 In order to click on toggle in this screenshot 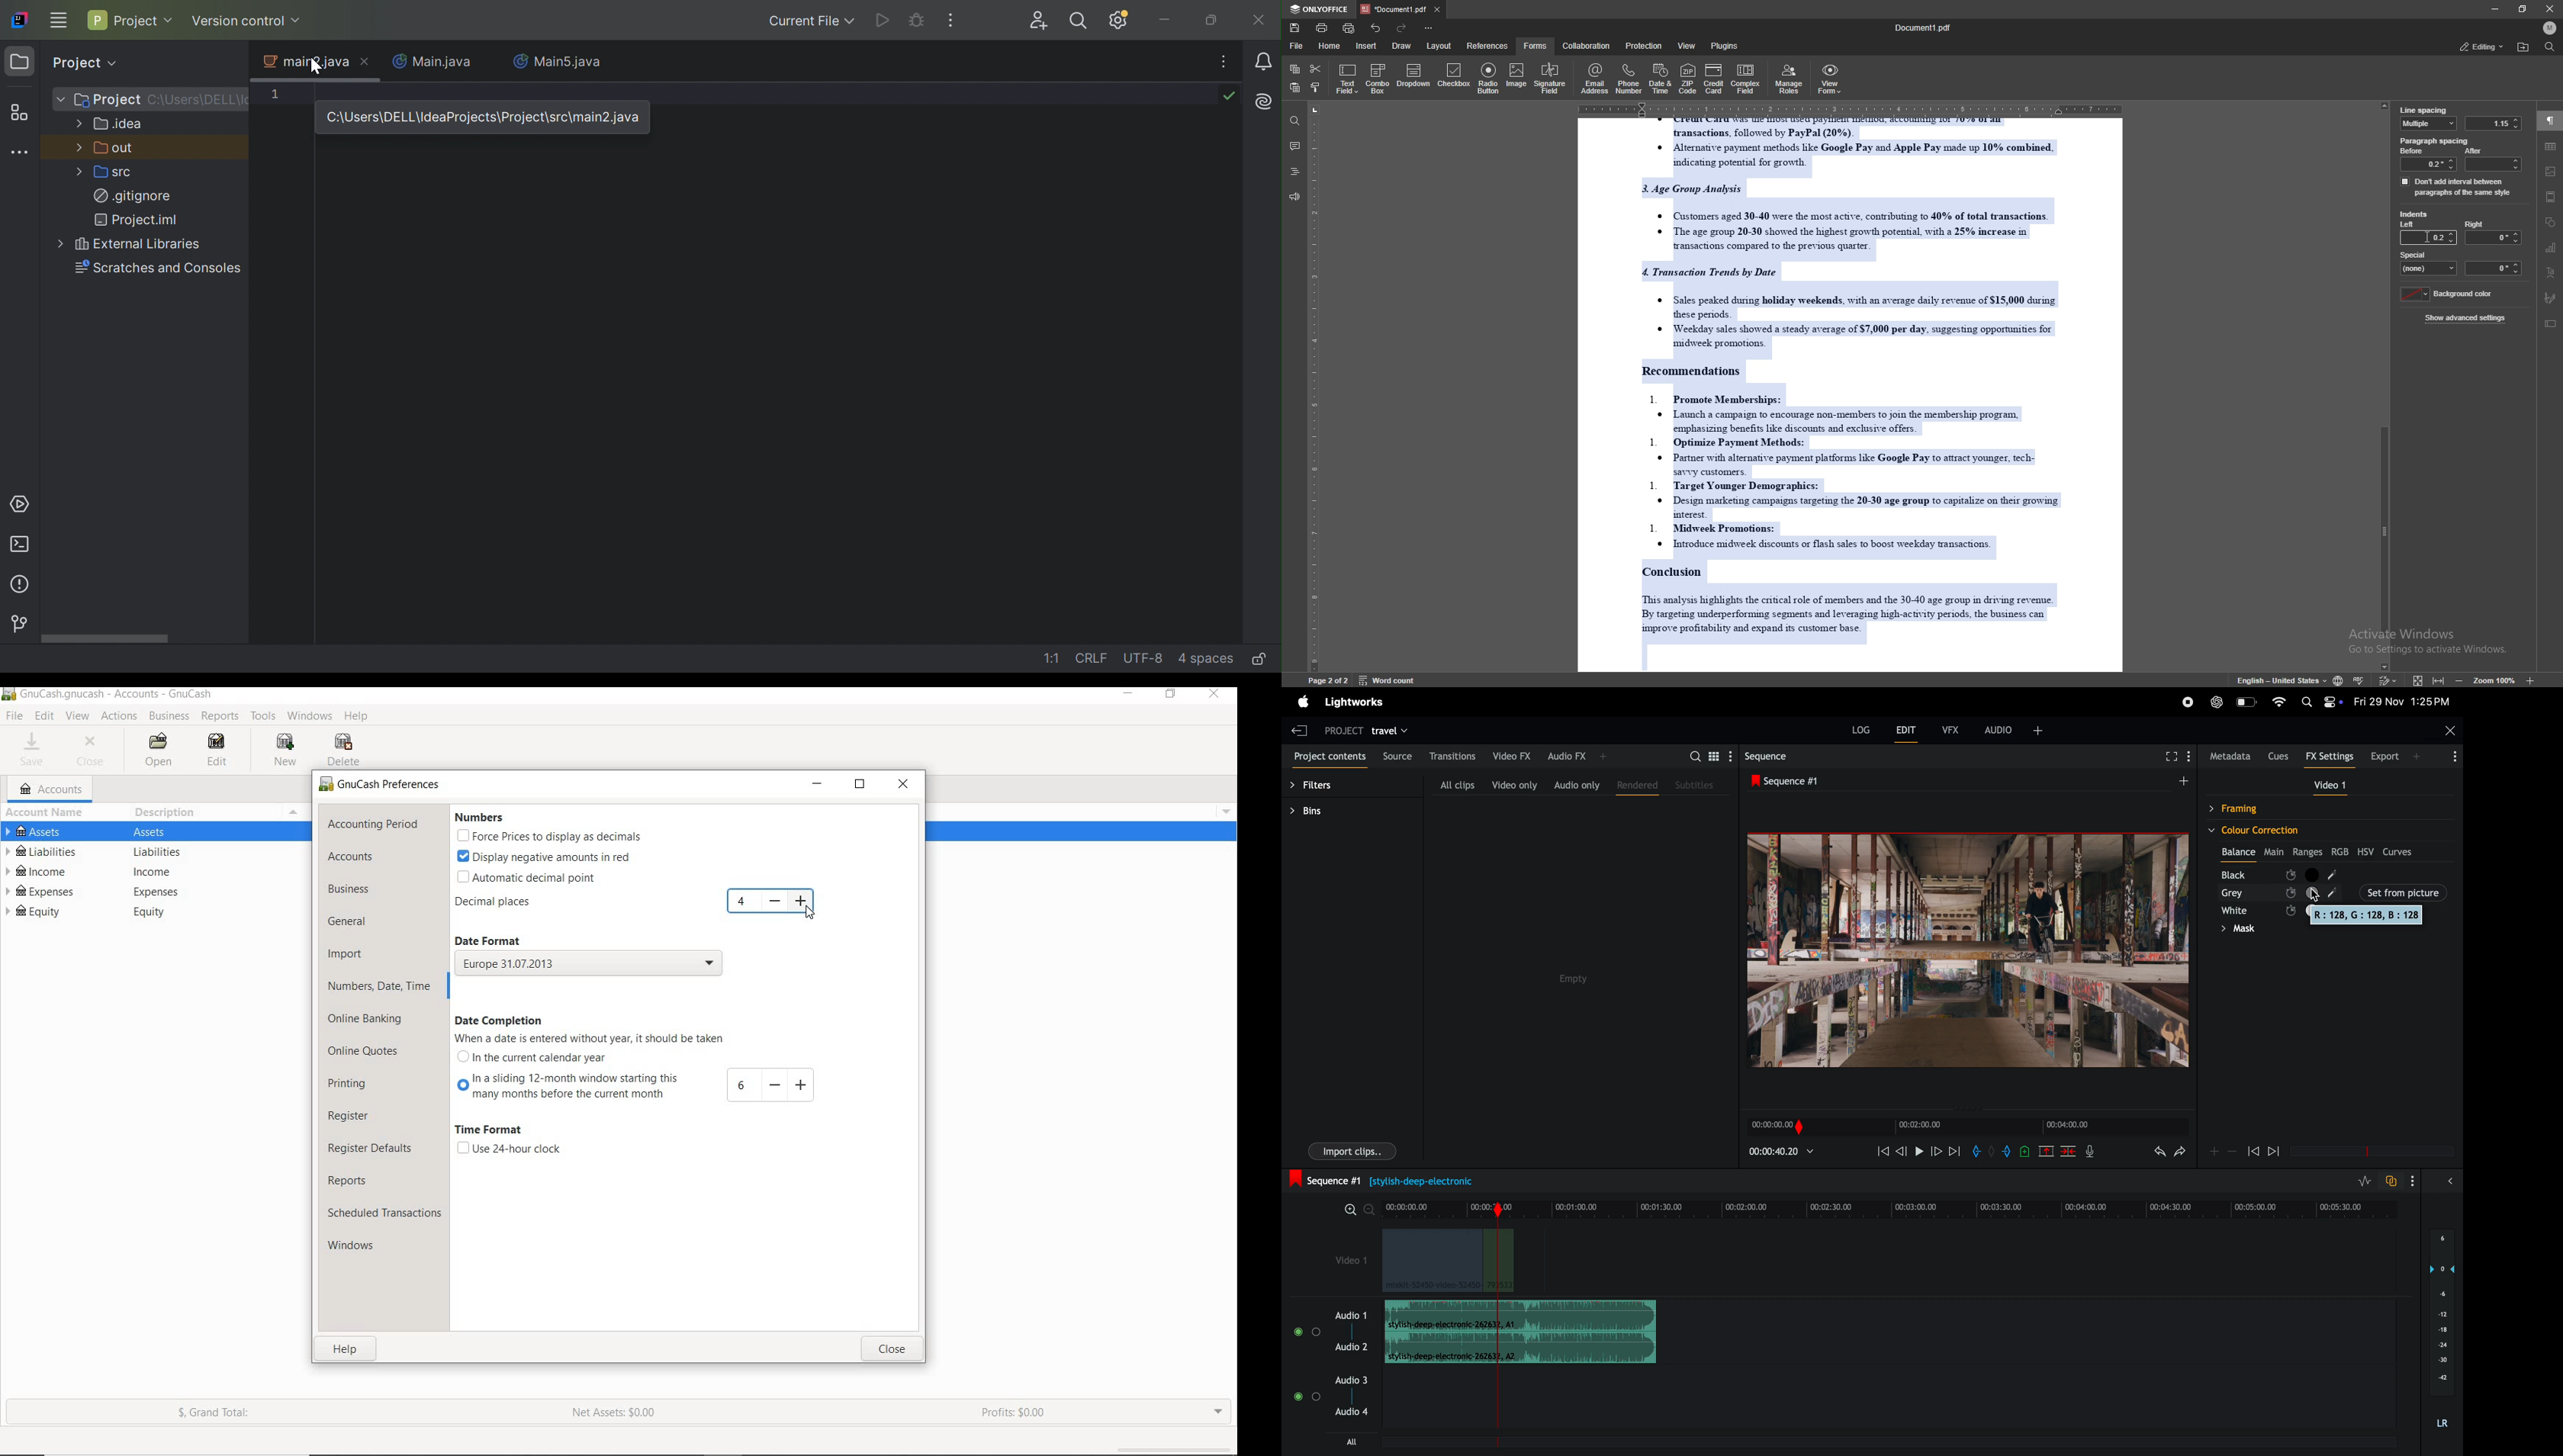, I will do `click(1316, 1332)`.